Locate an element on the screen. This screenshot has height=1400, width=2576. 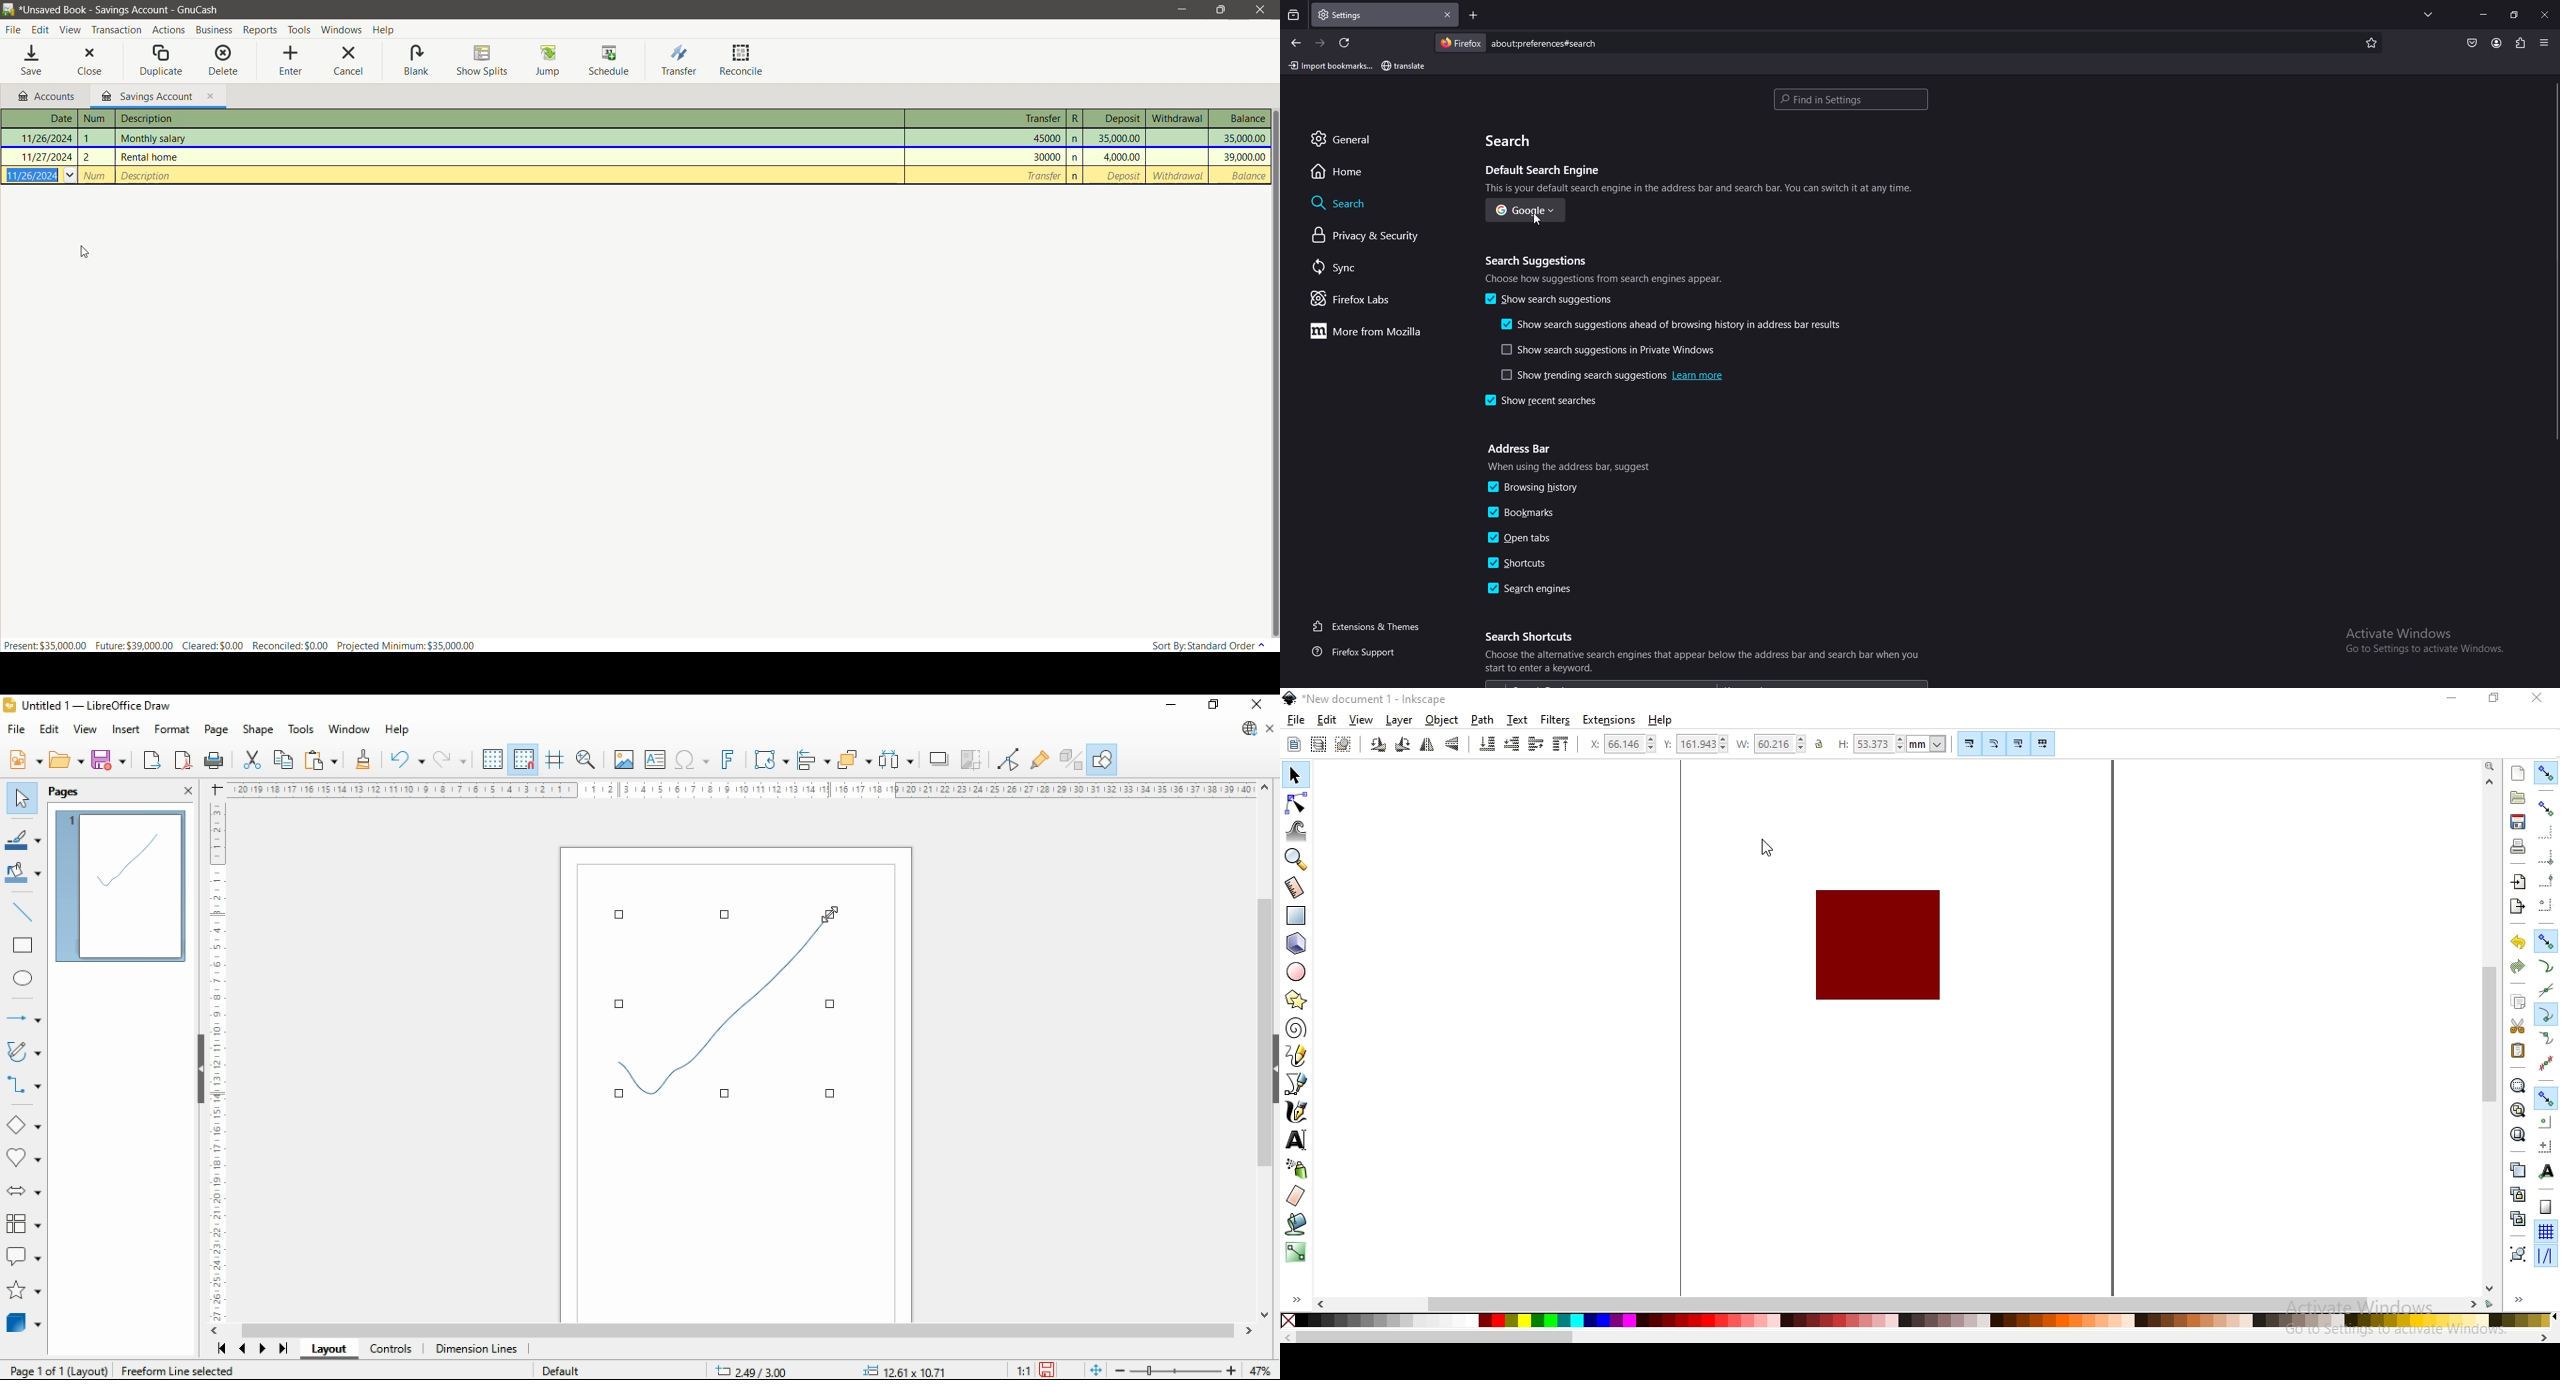
cut selection is located at coordinates (2515, 1027).